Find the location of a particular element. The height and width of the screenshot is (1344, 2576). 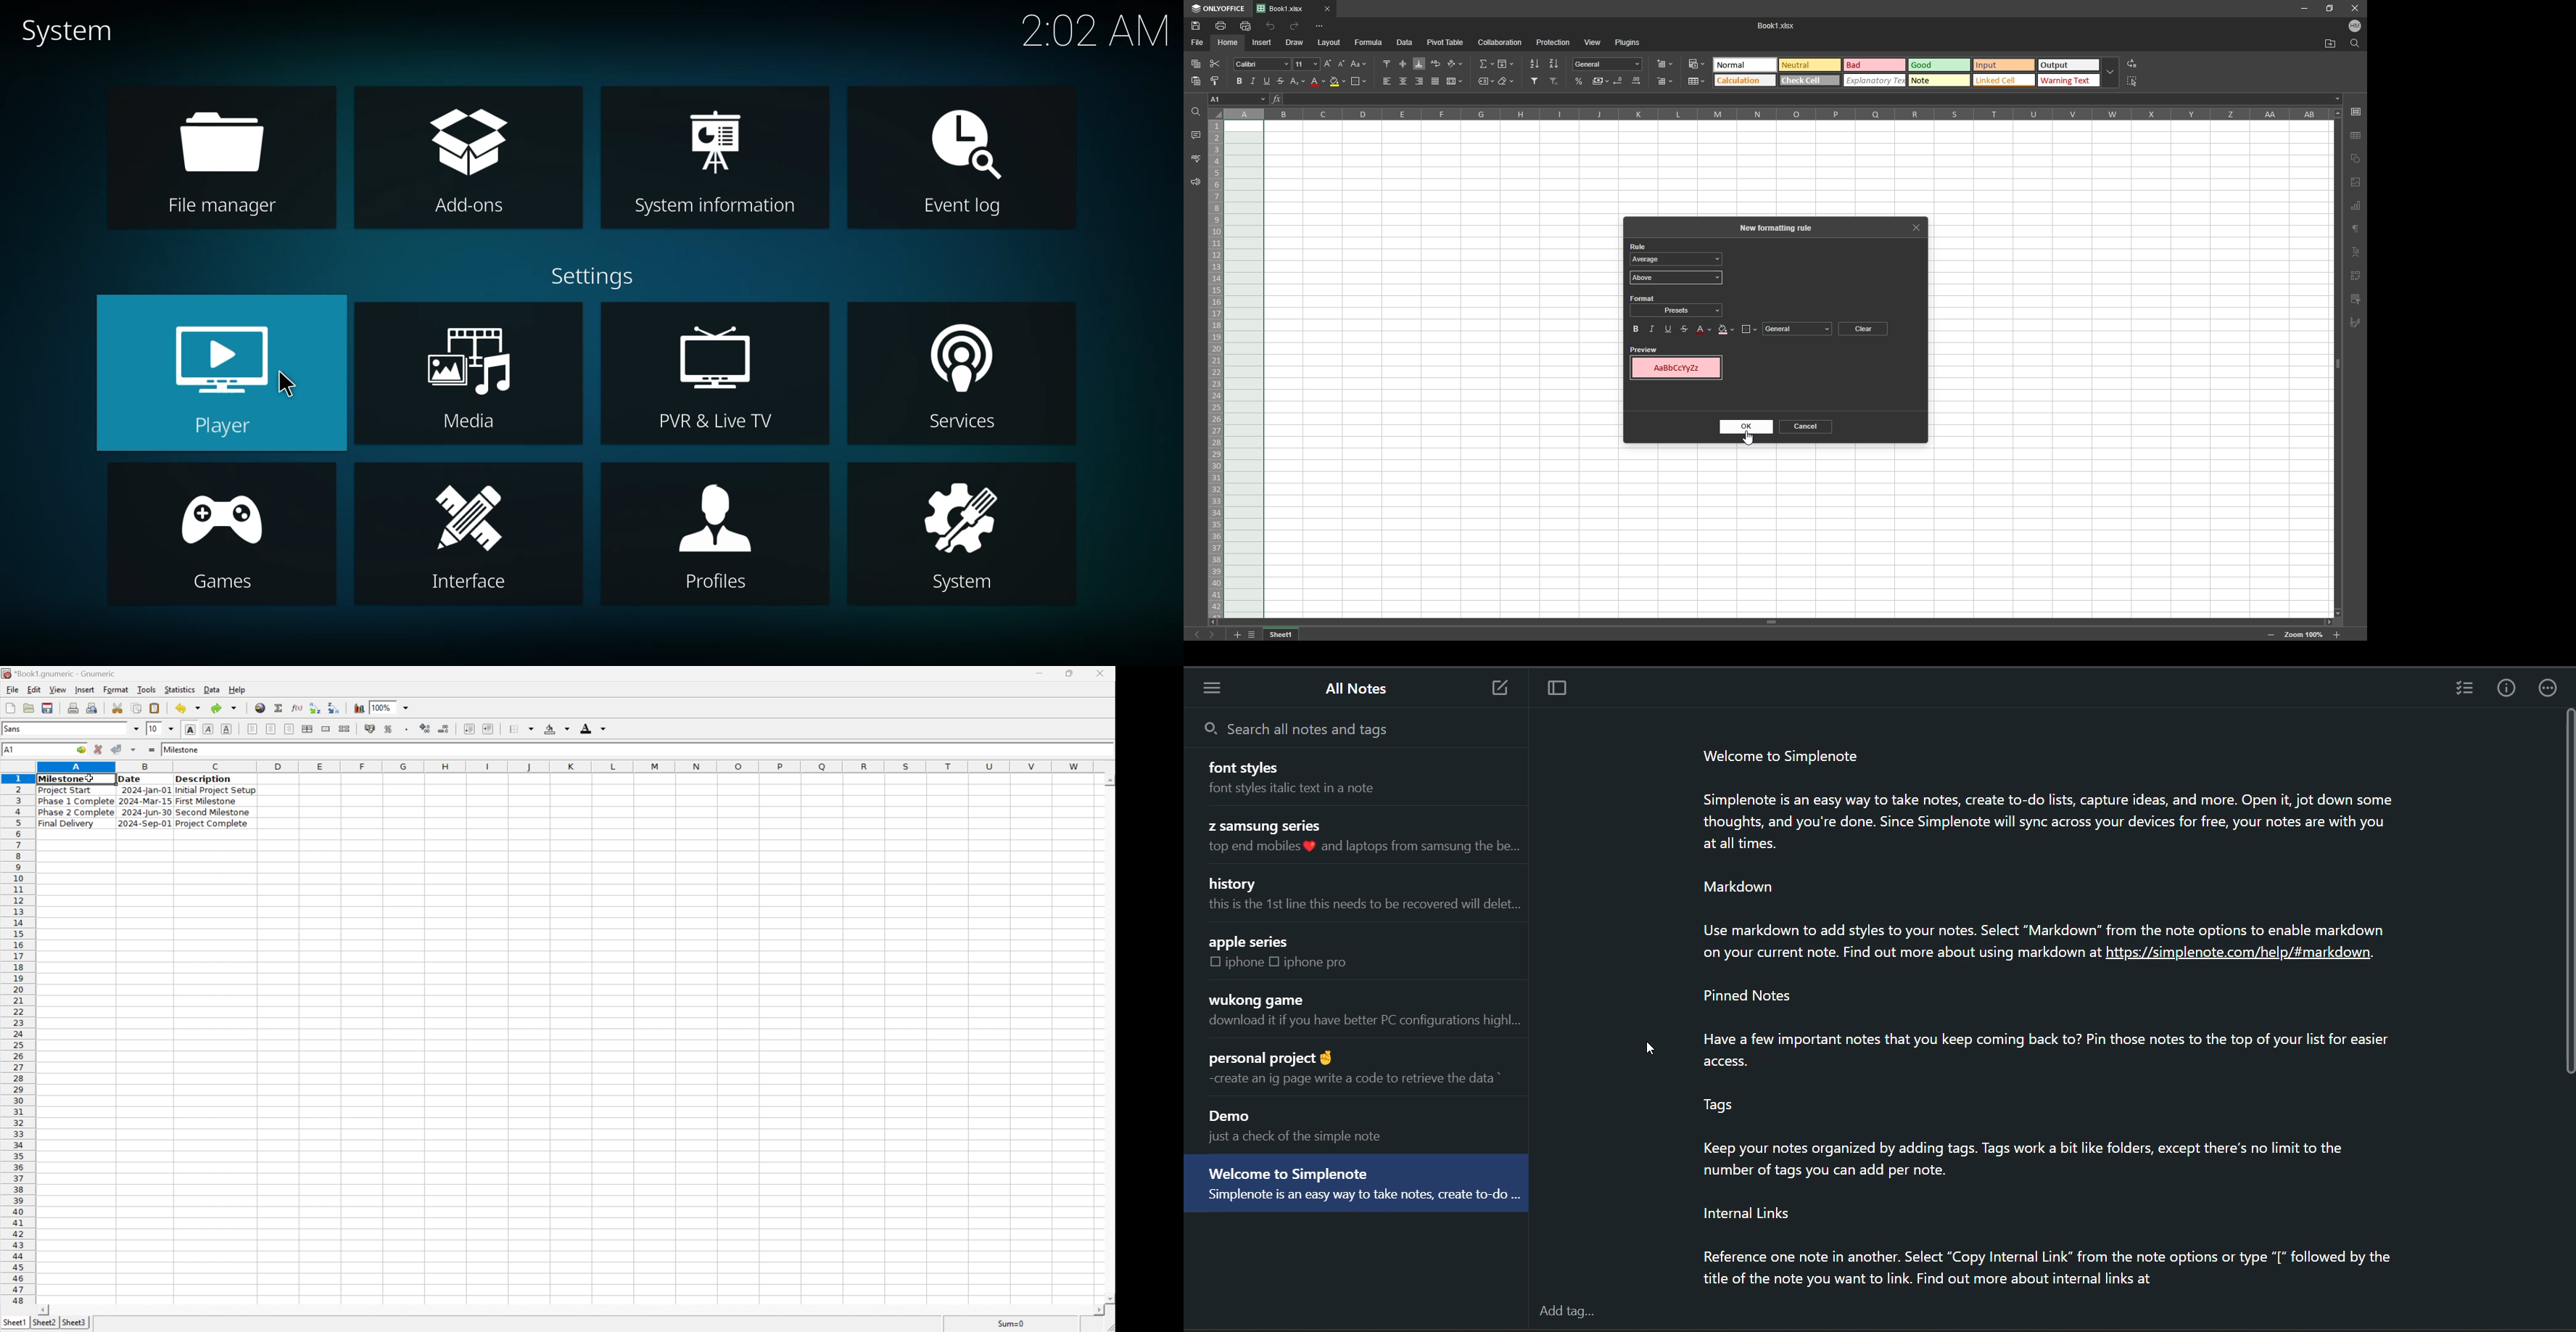

paste is located at coordinates (155, 708).